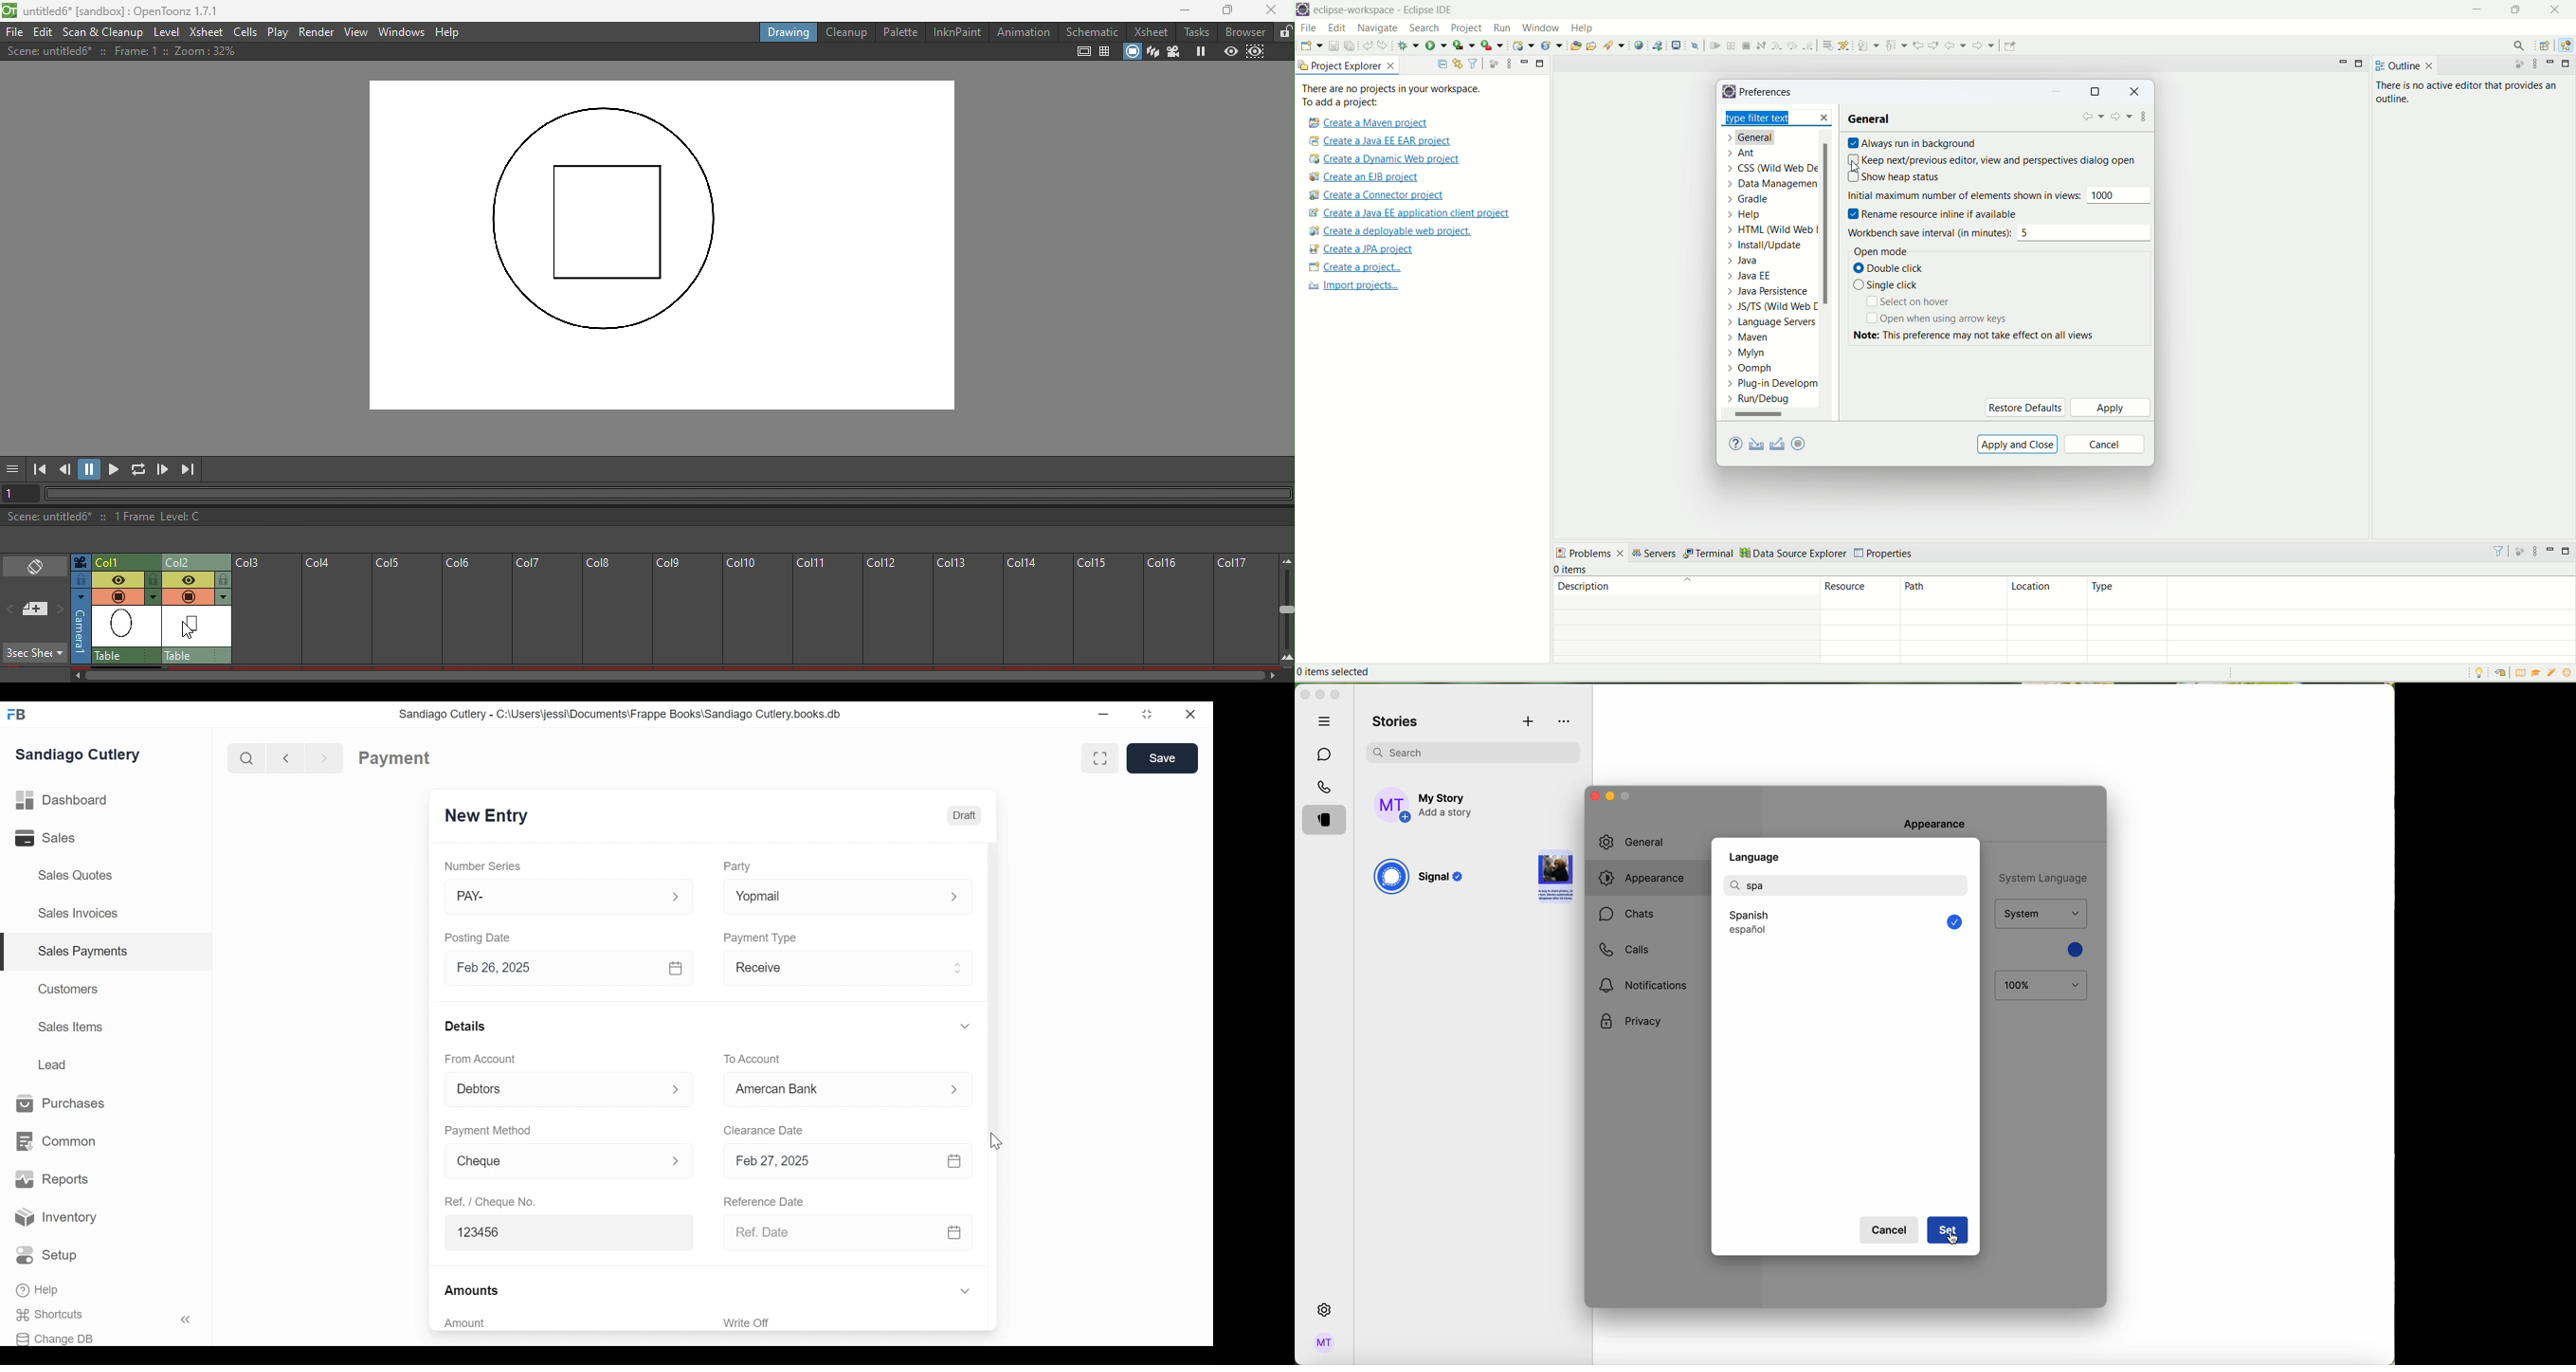 The width and height of the screenshot is (2576, 1372). Describe the element at coordinates (1741, 154) in the screenshot. I see `ant` at that location.